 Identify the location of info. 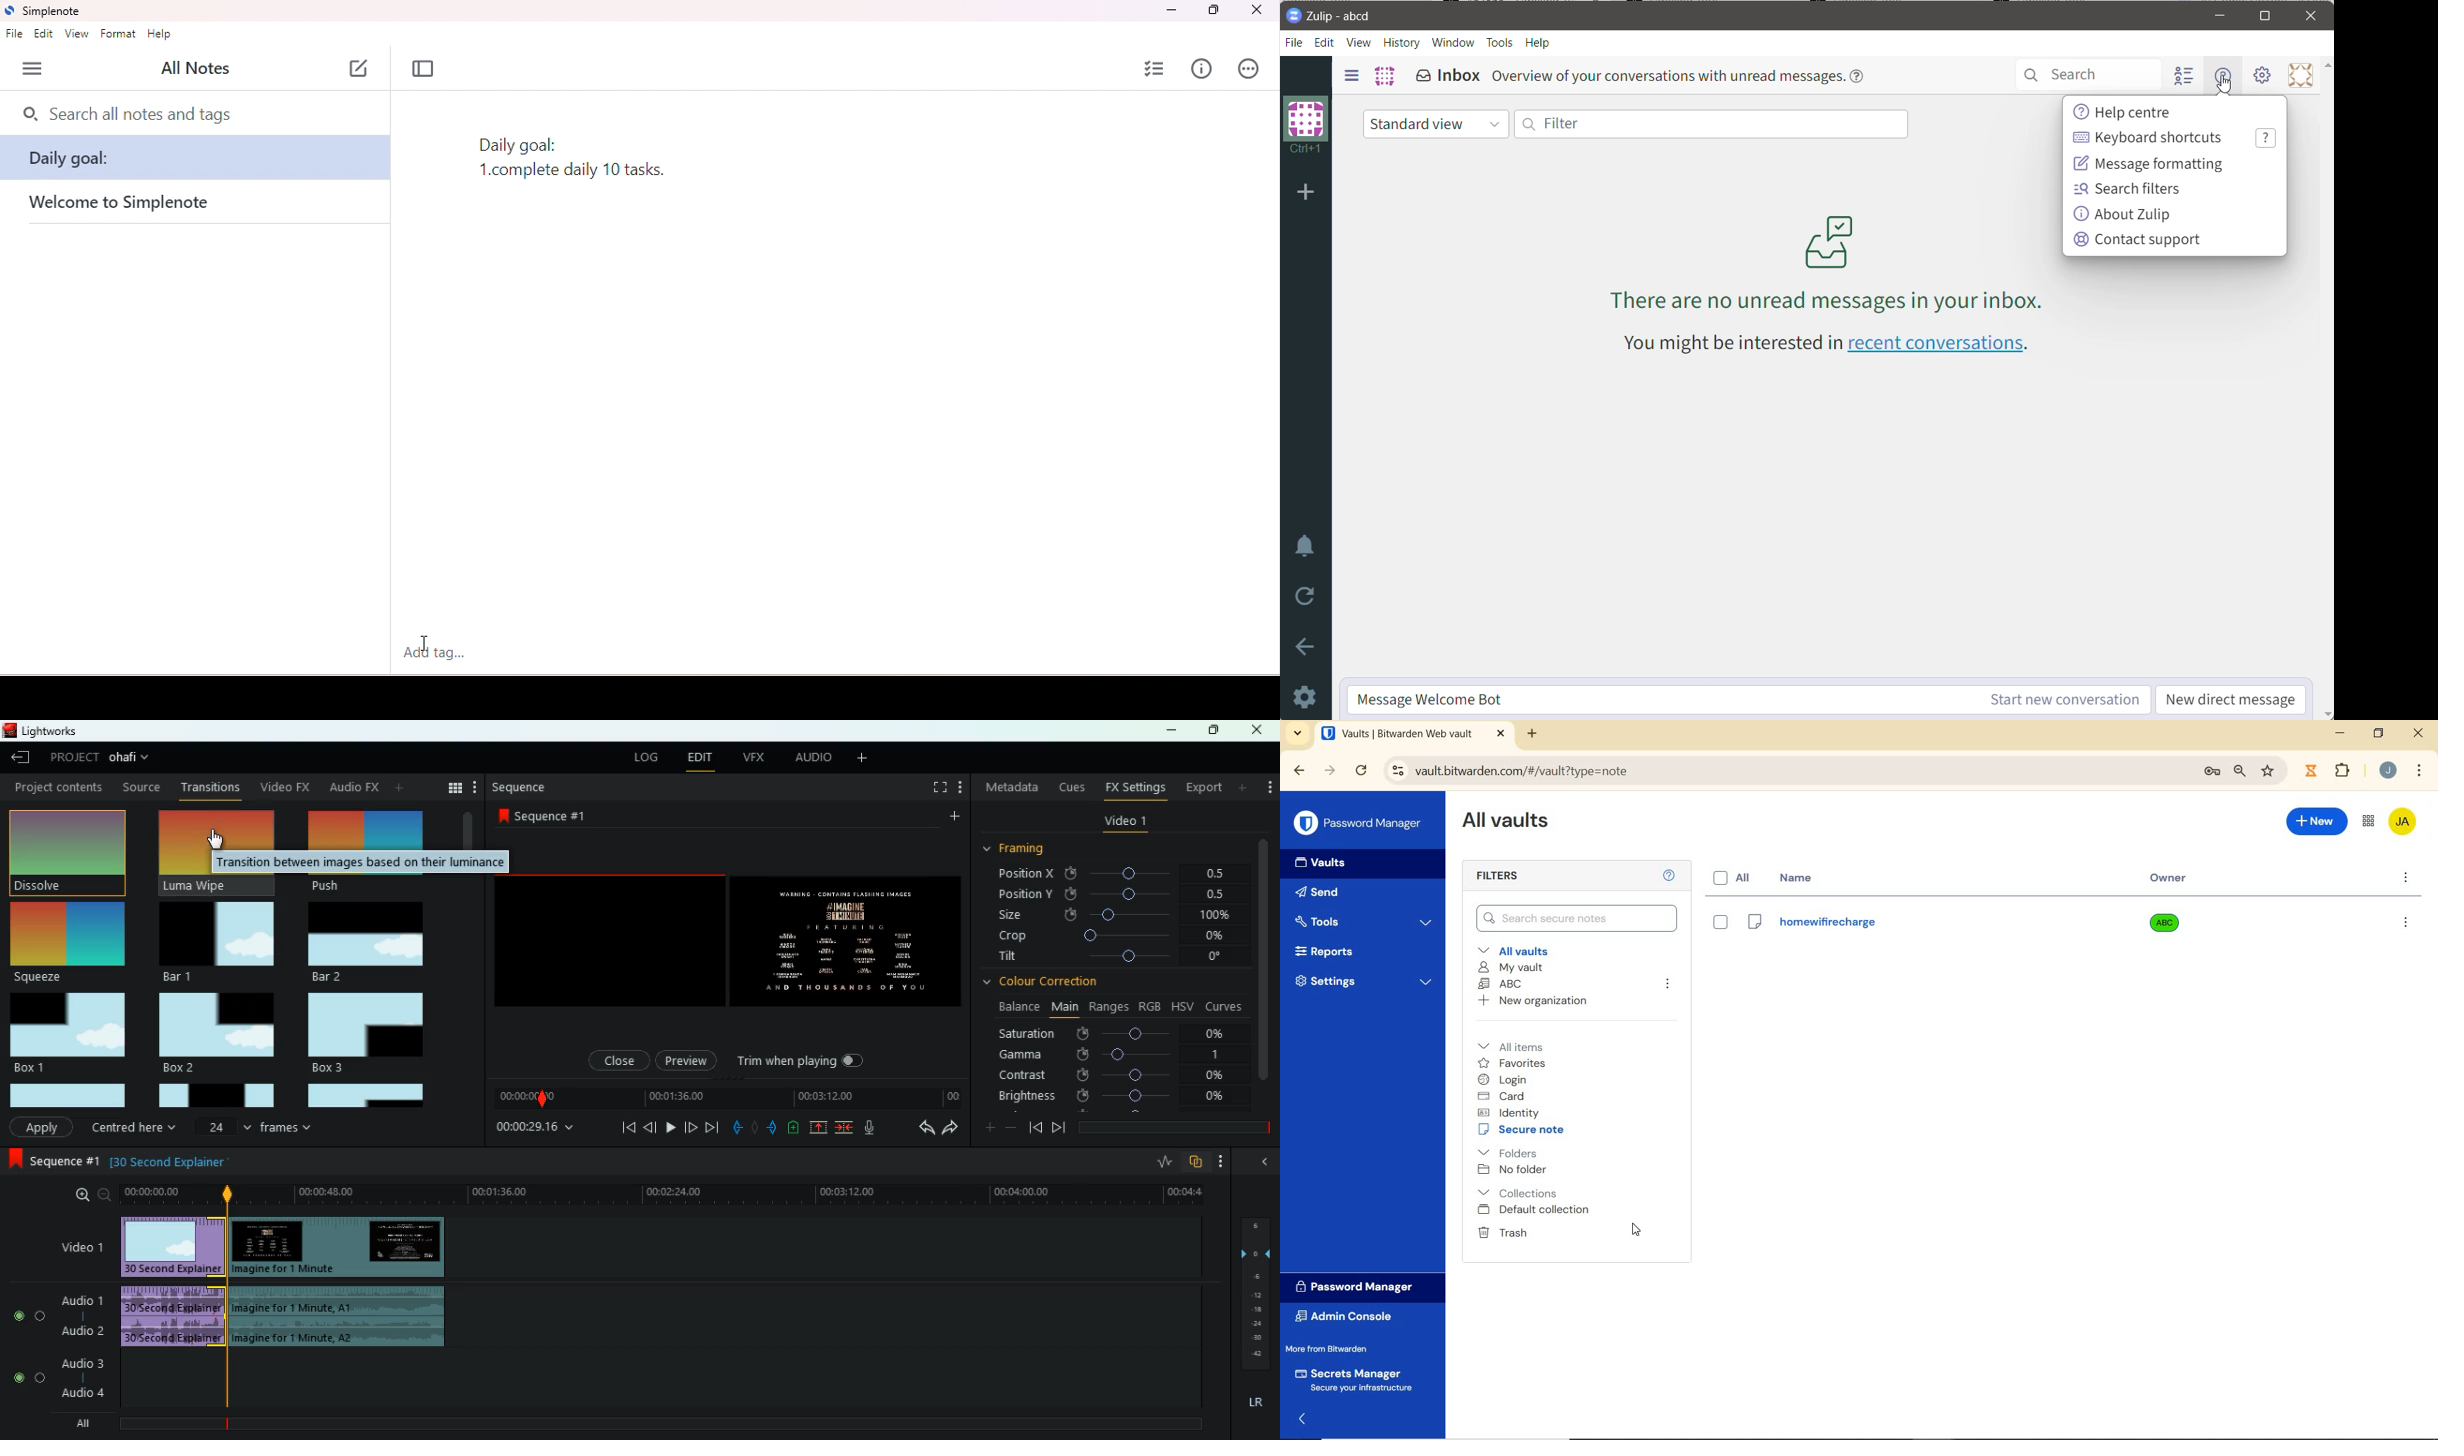
(1200, 68).